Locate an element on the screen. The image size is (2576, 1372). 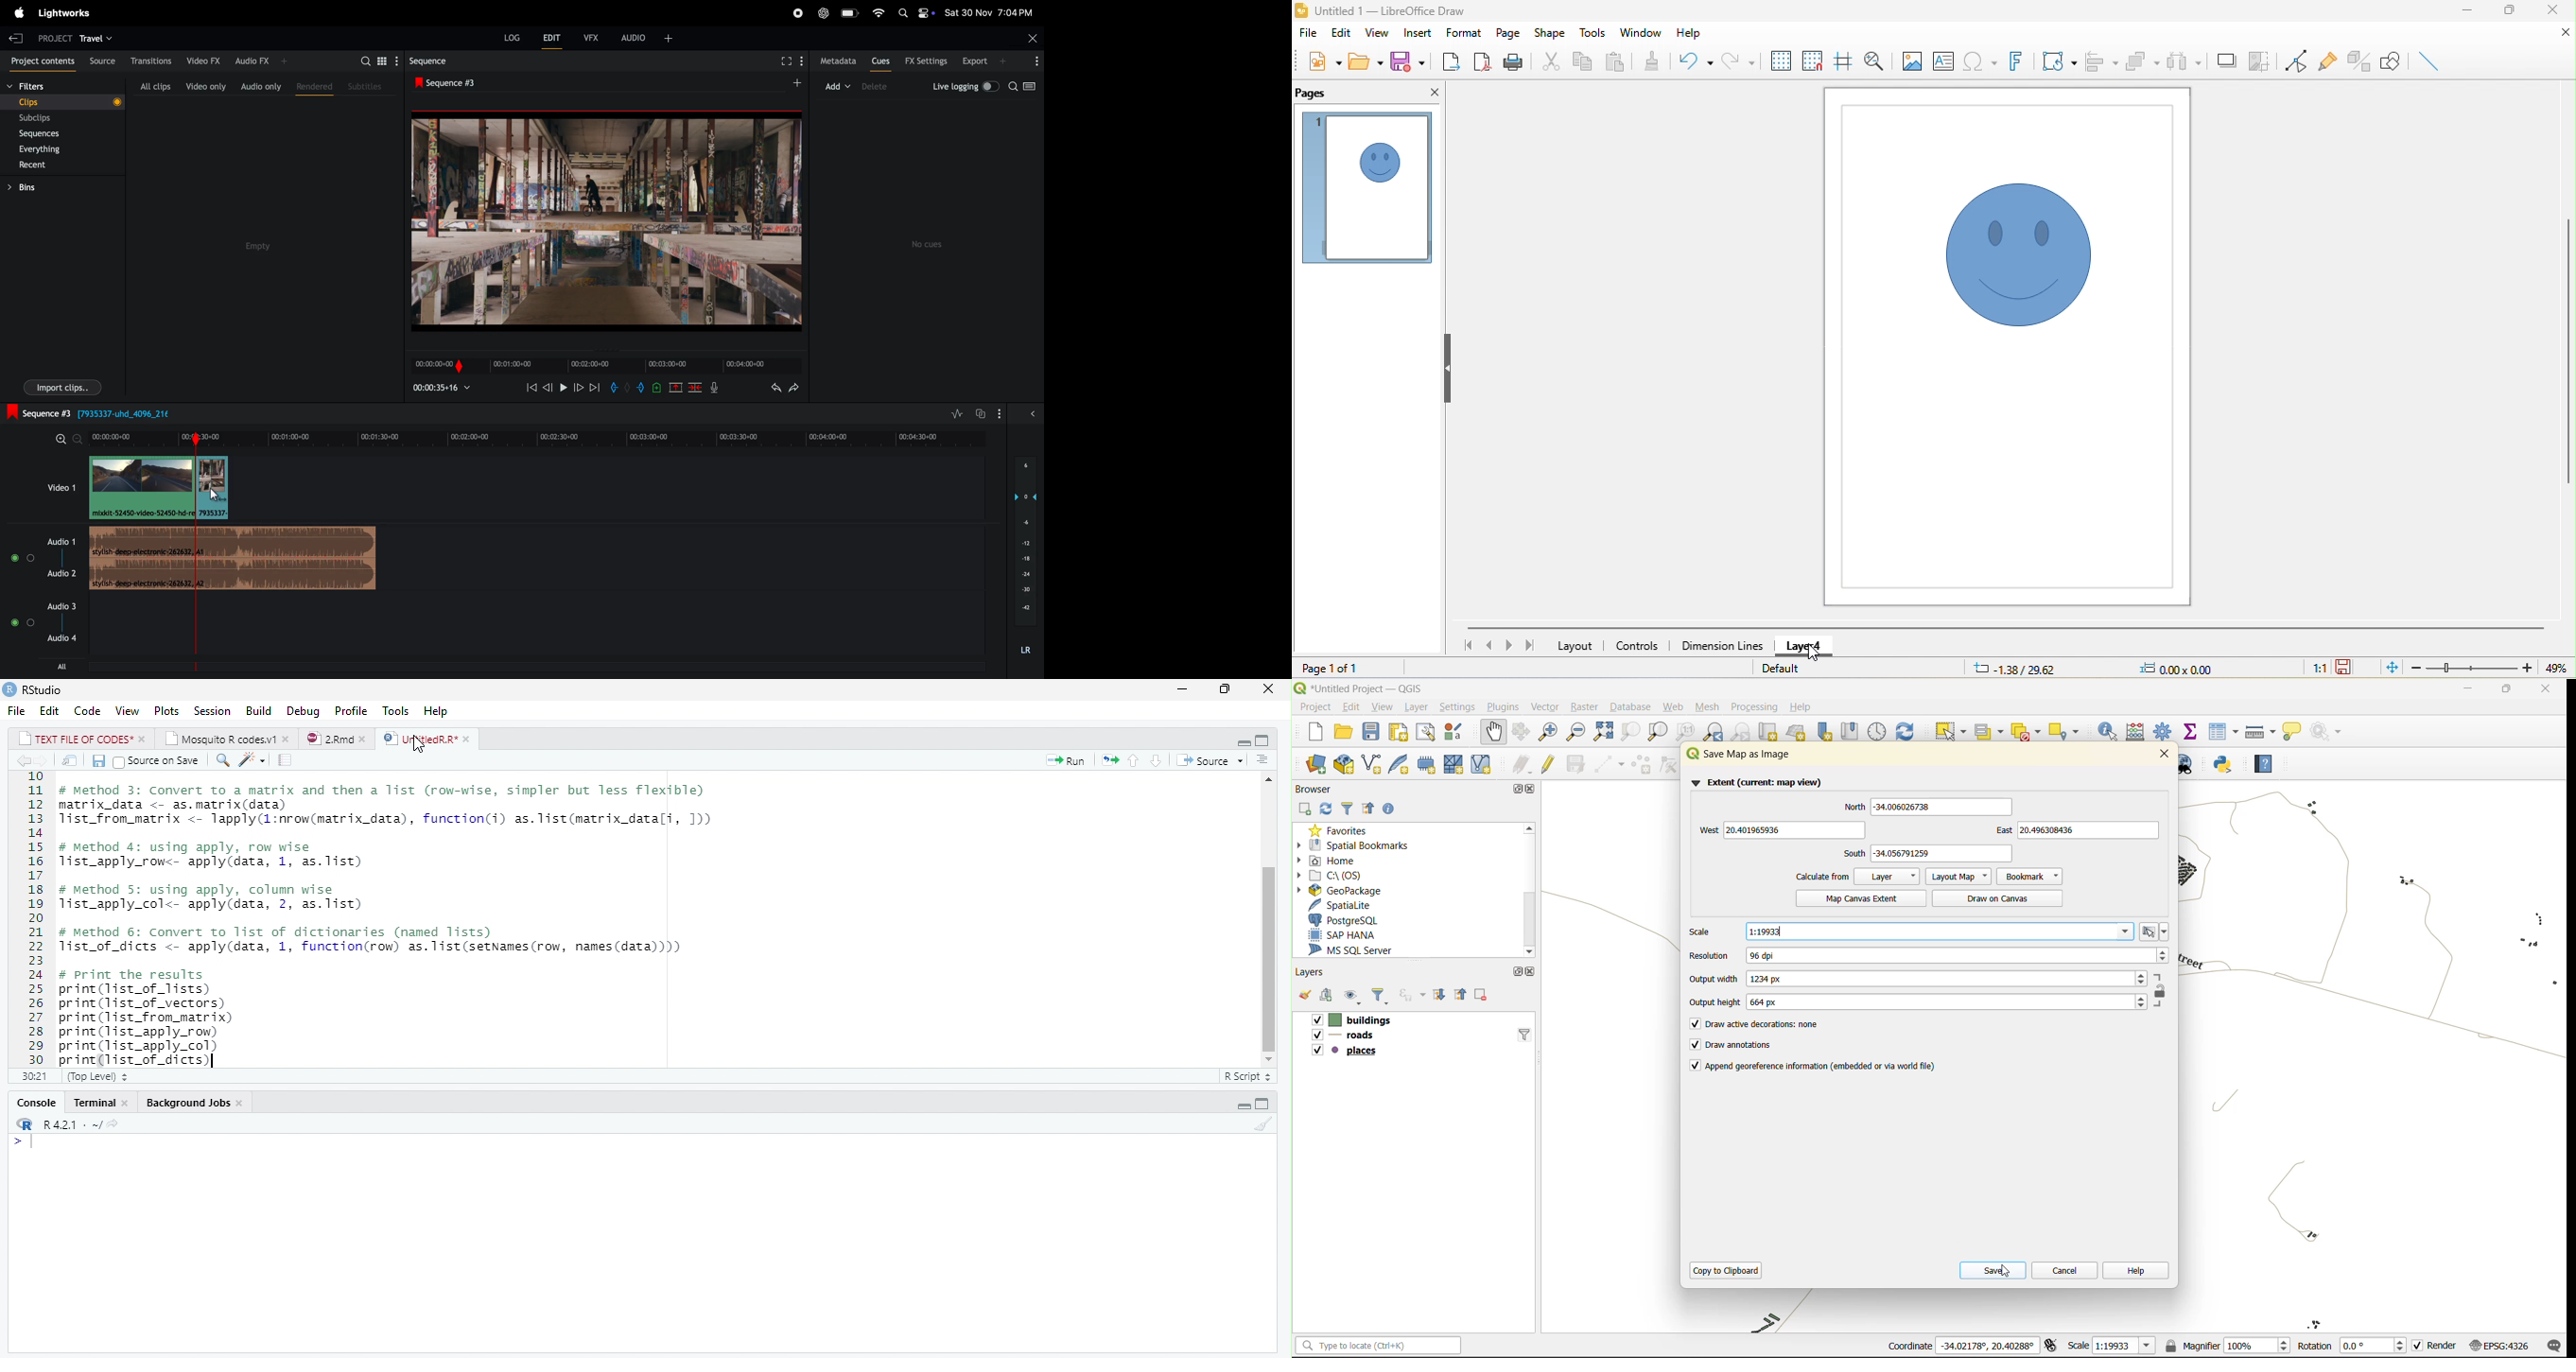
Go to next location is located at coordinates (42, 761).